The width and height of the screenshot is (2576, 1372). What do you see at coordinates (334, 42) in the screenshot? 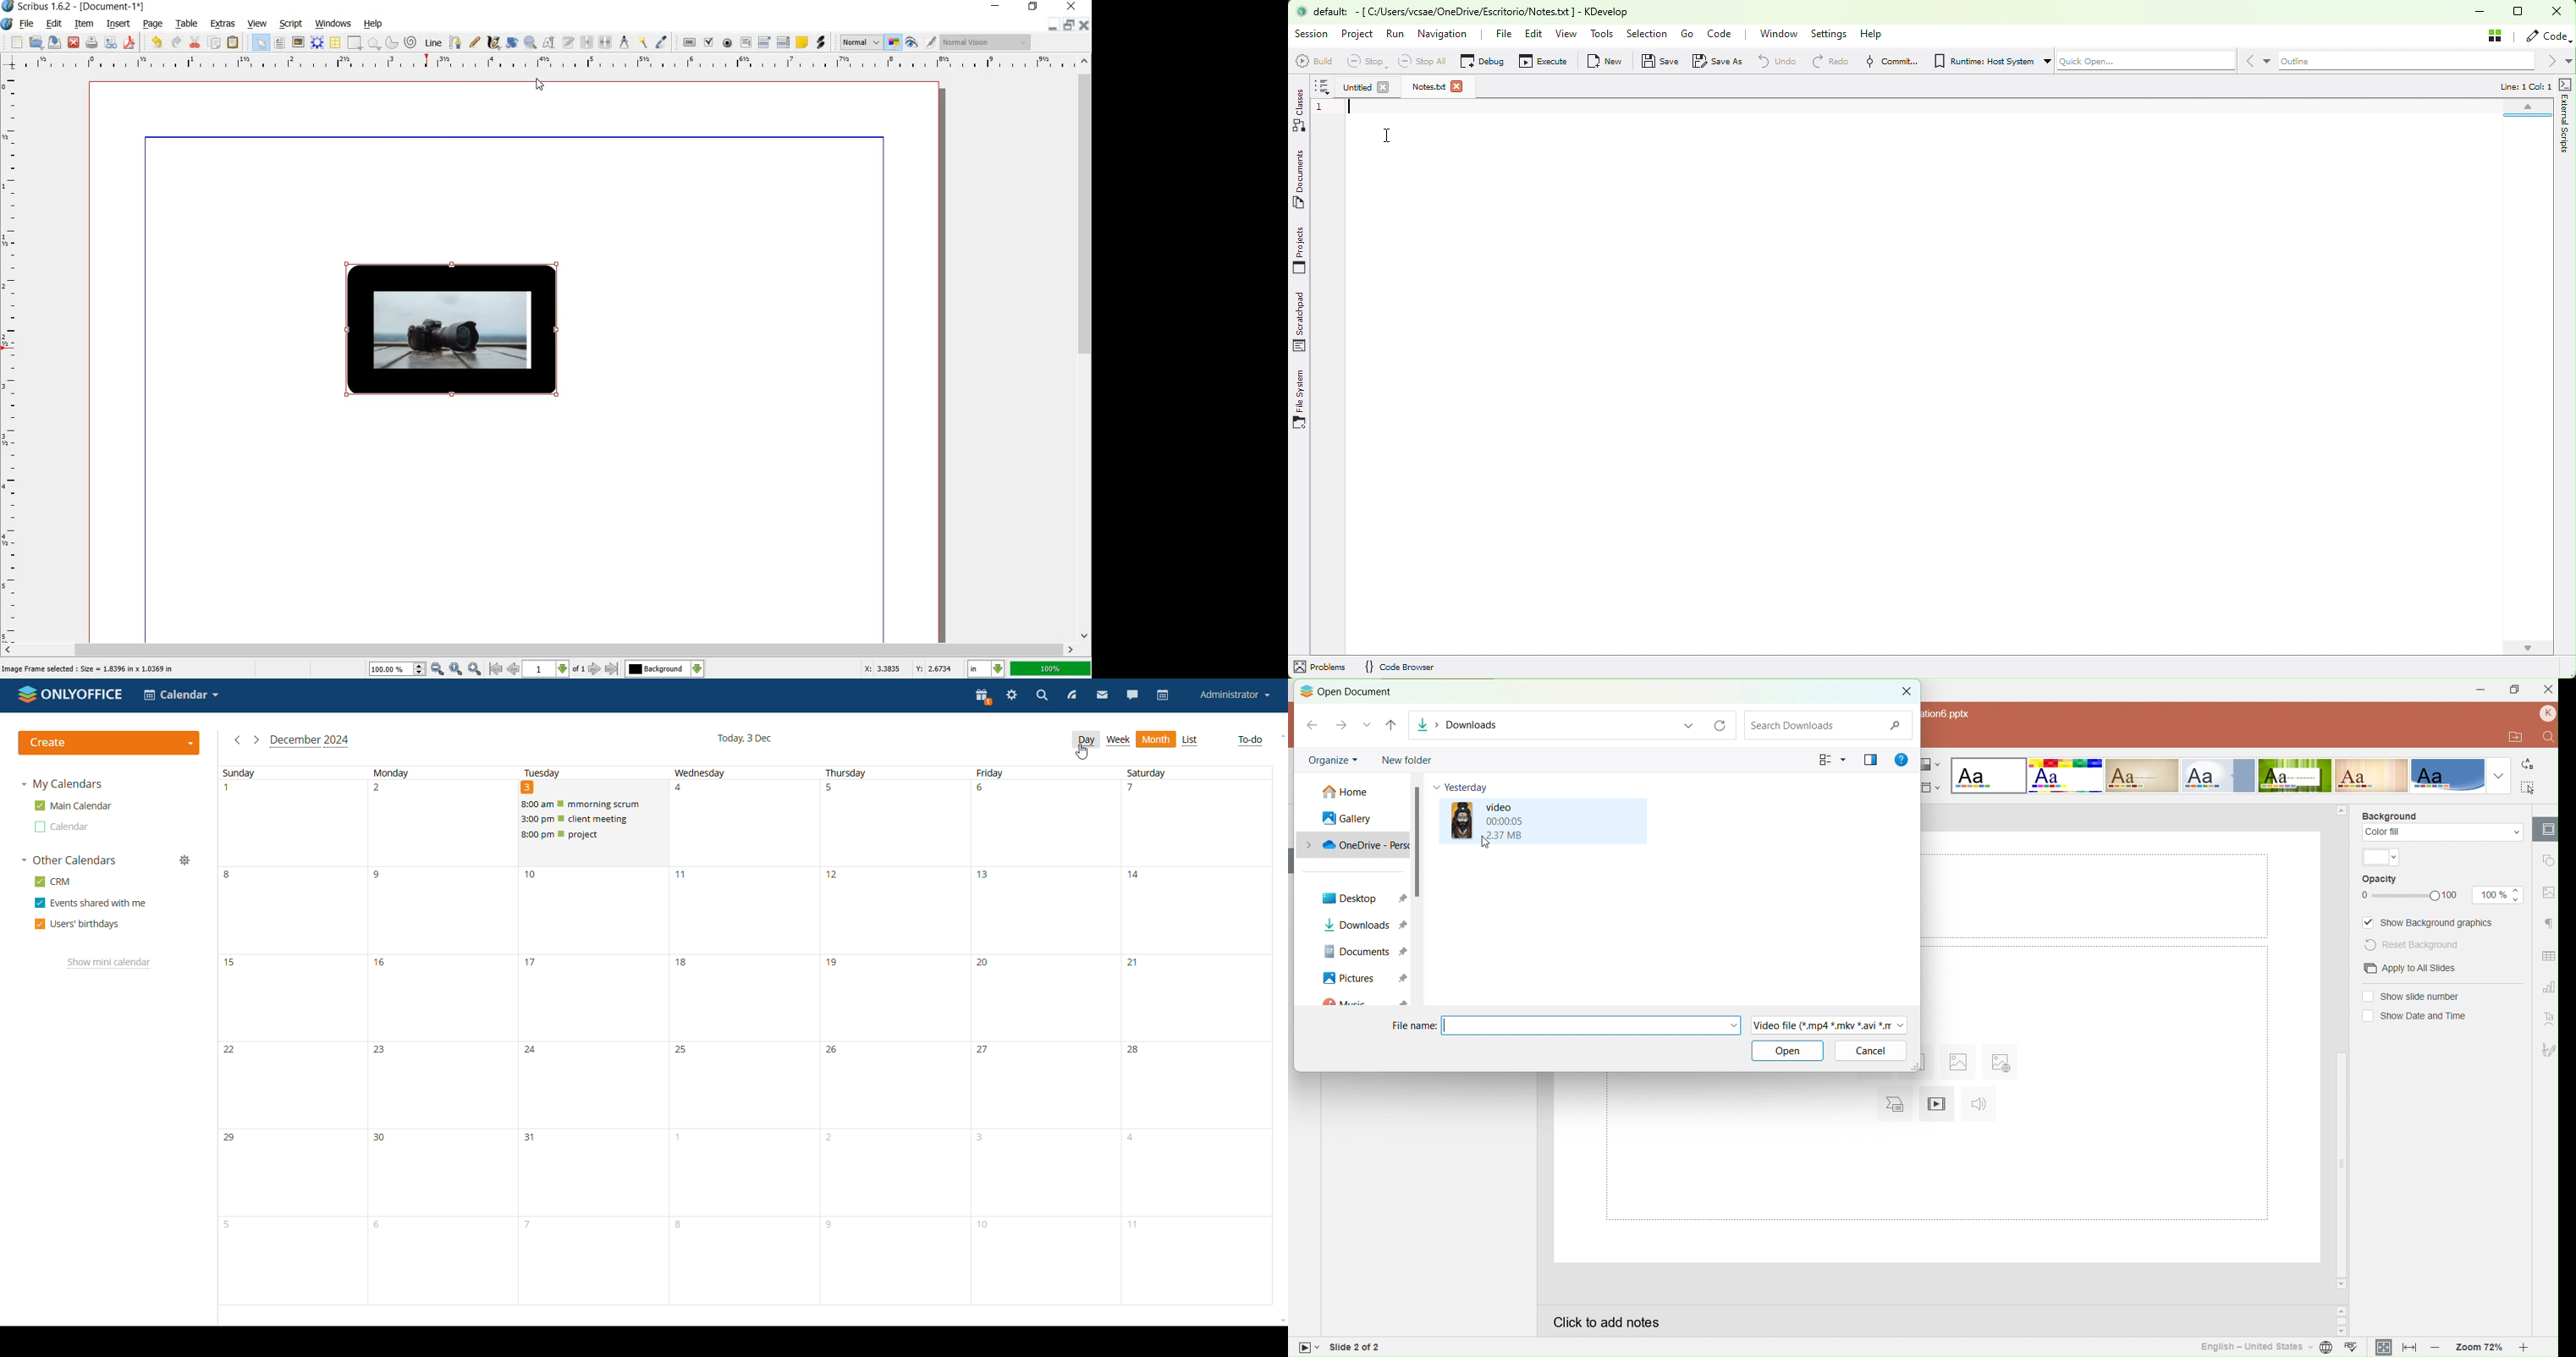
I see `table` at bounding box center [334, 42].